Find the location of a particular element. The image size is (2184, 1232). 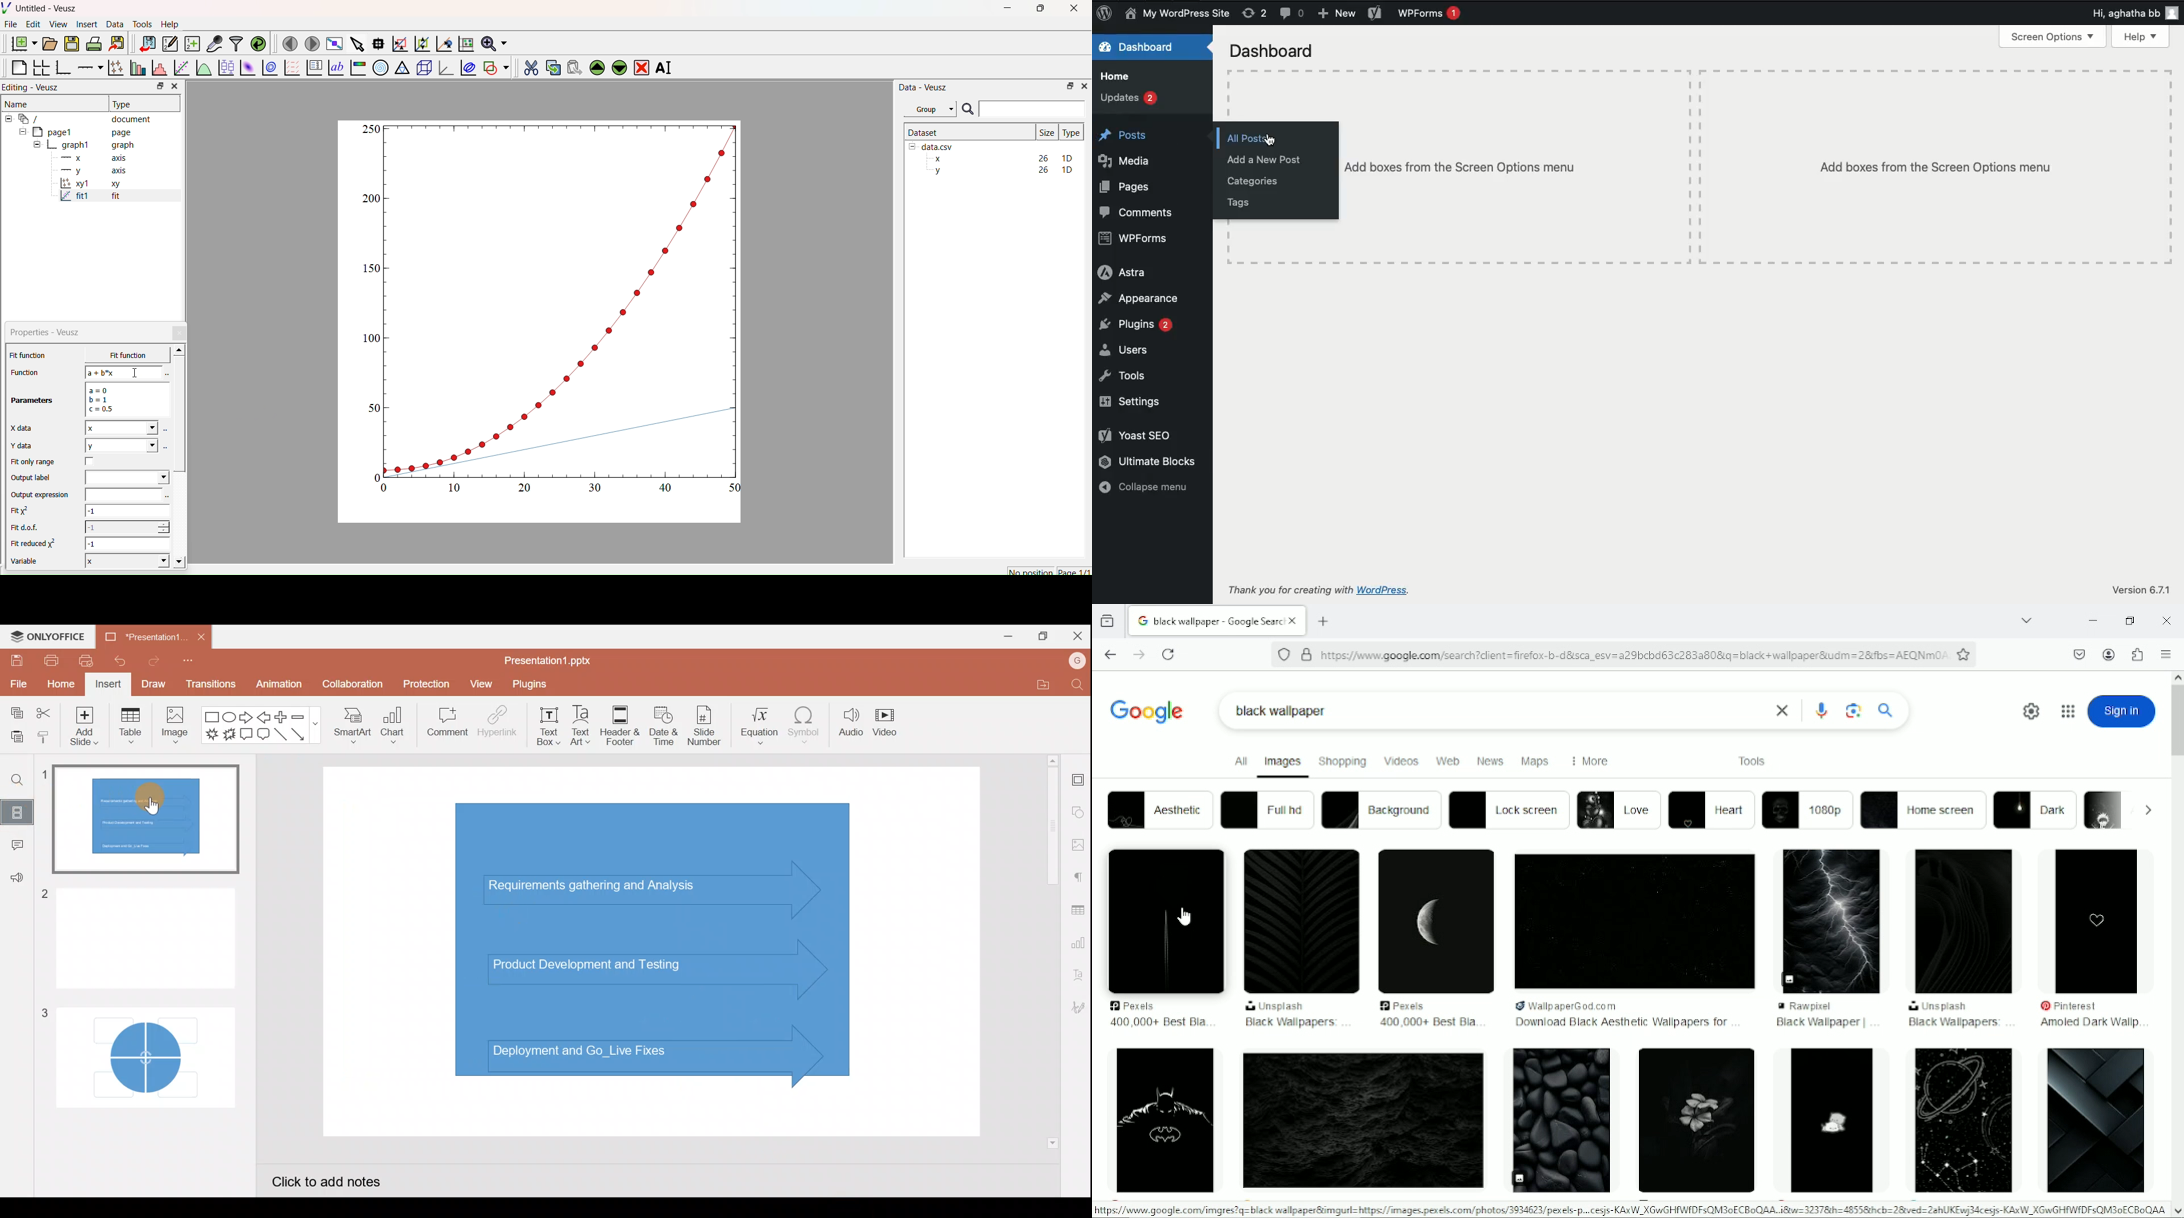

Export to graphics format is located at coordinates (117, 44).